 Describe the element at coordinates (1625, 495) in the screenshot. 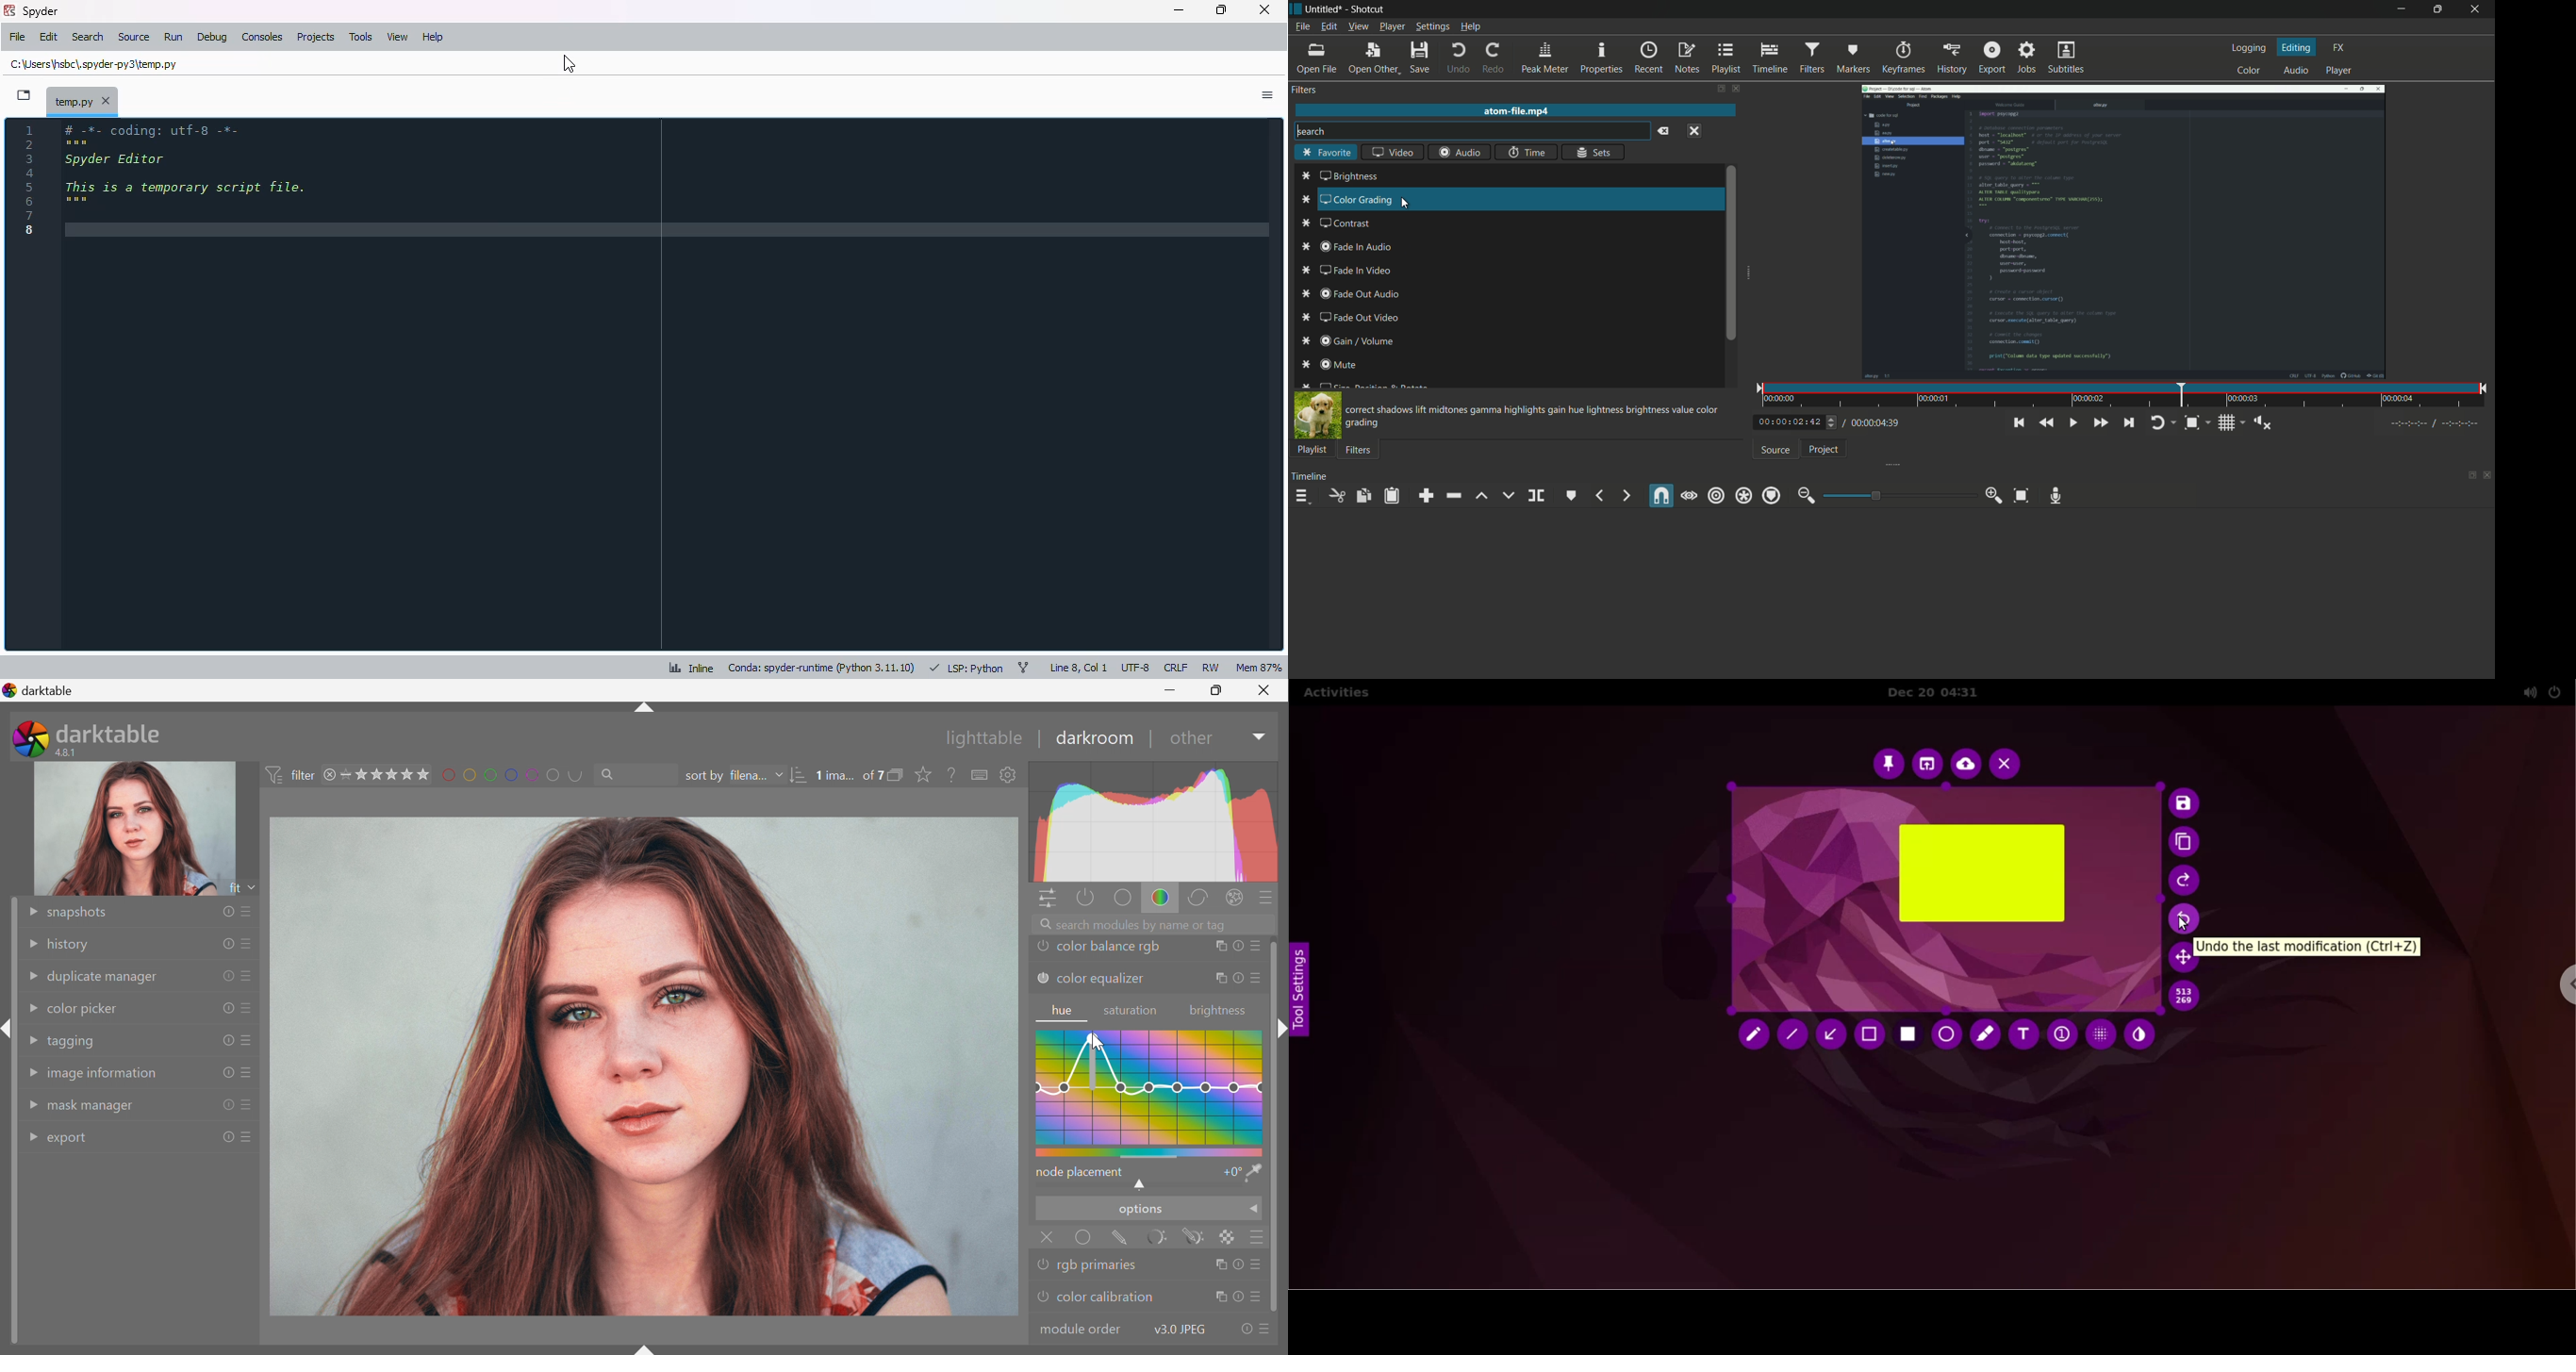

I see `next markers` at that location.